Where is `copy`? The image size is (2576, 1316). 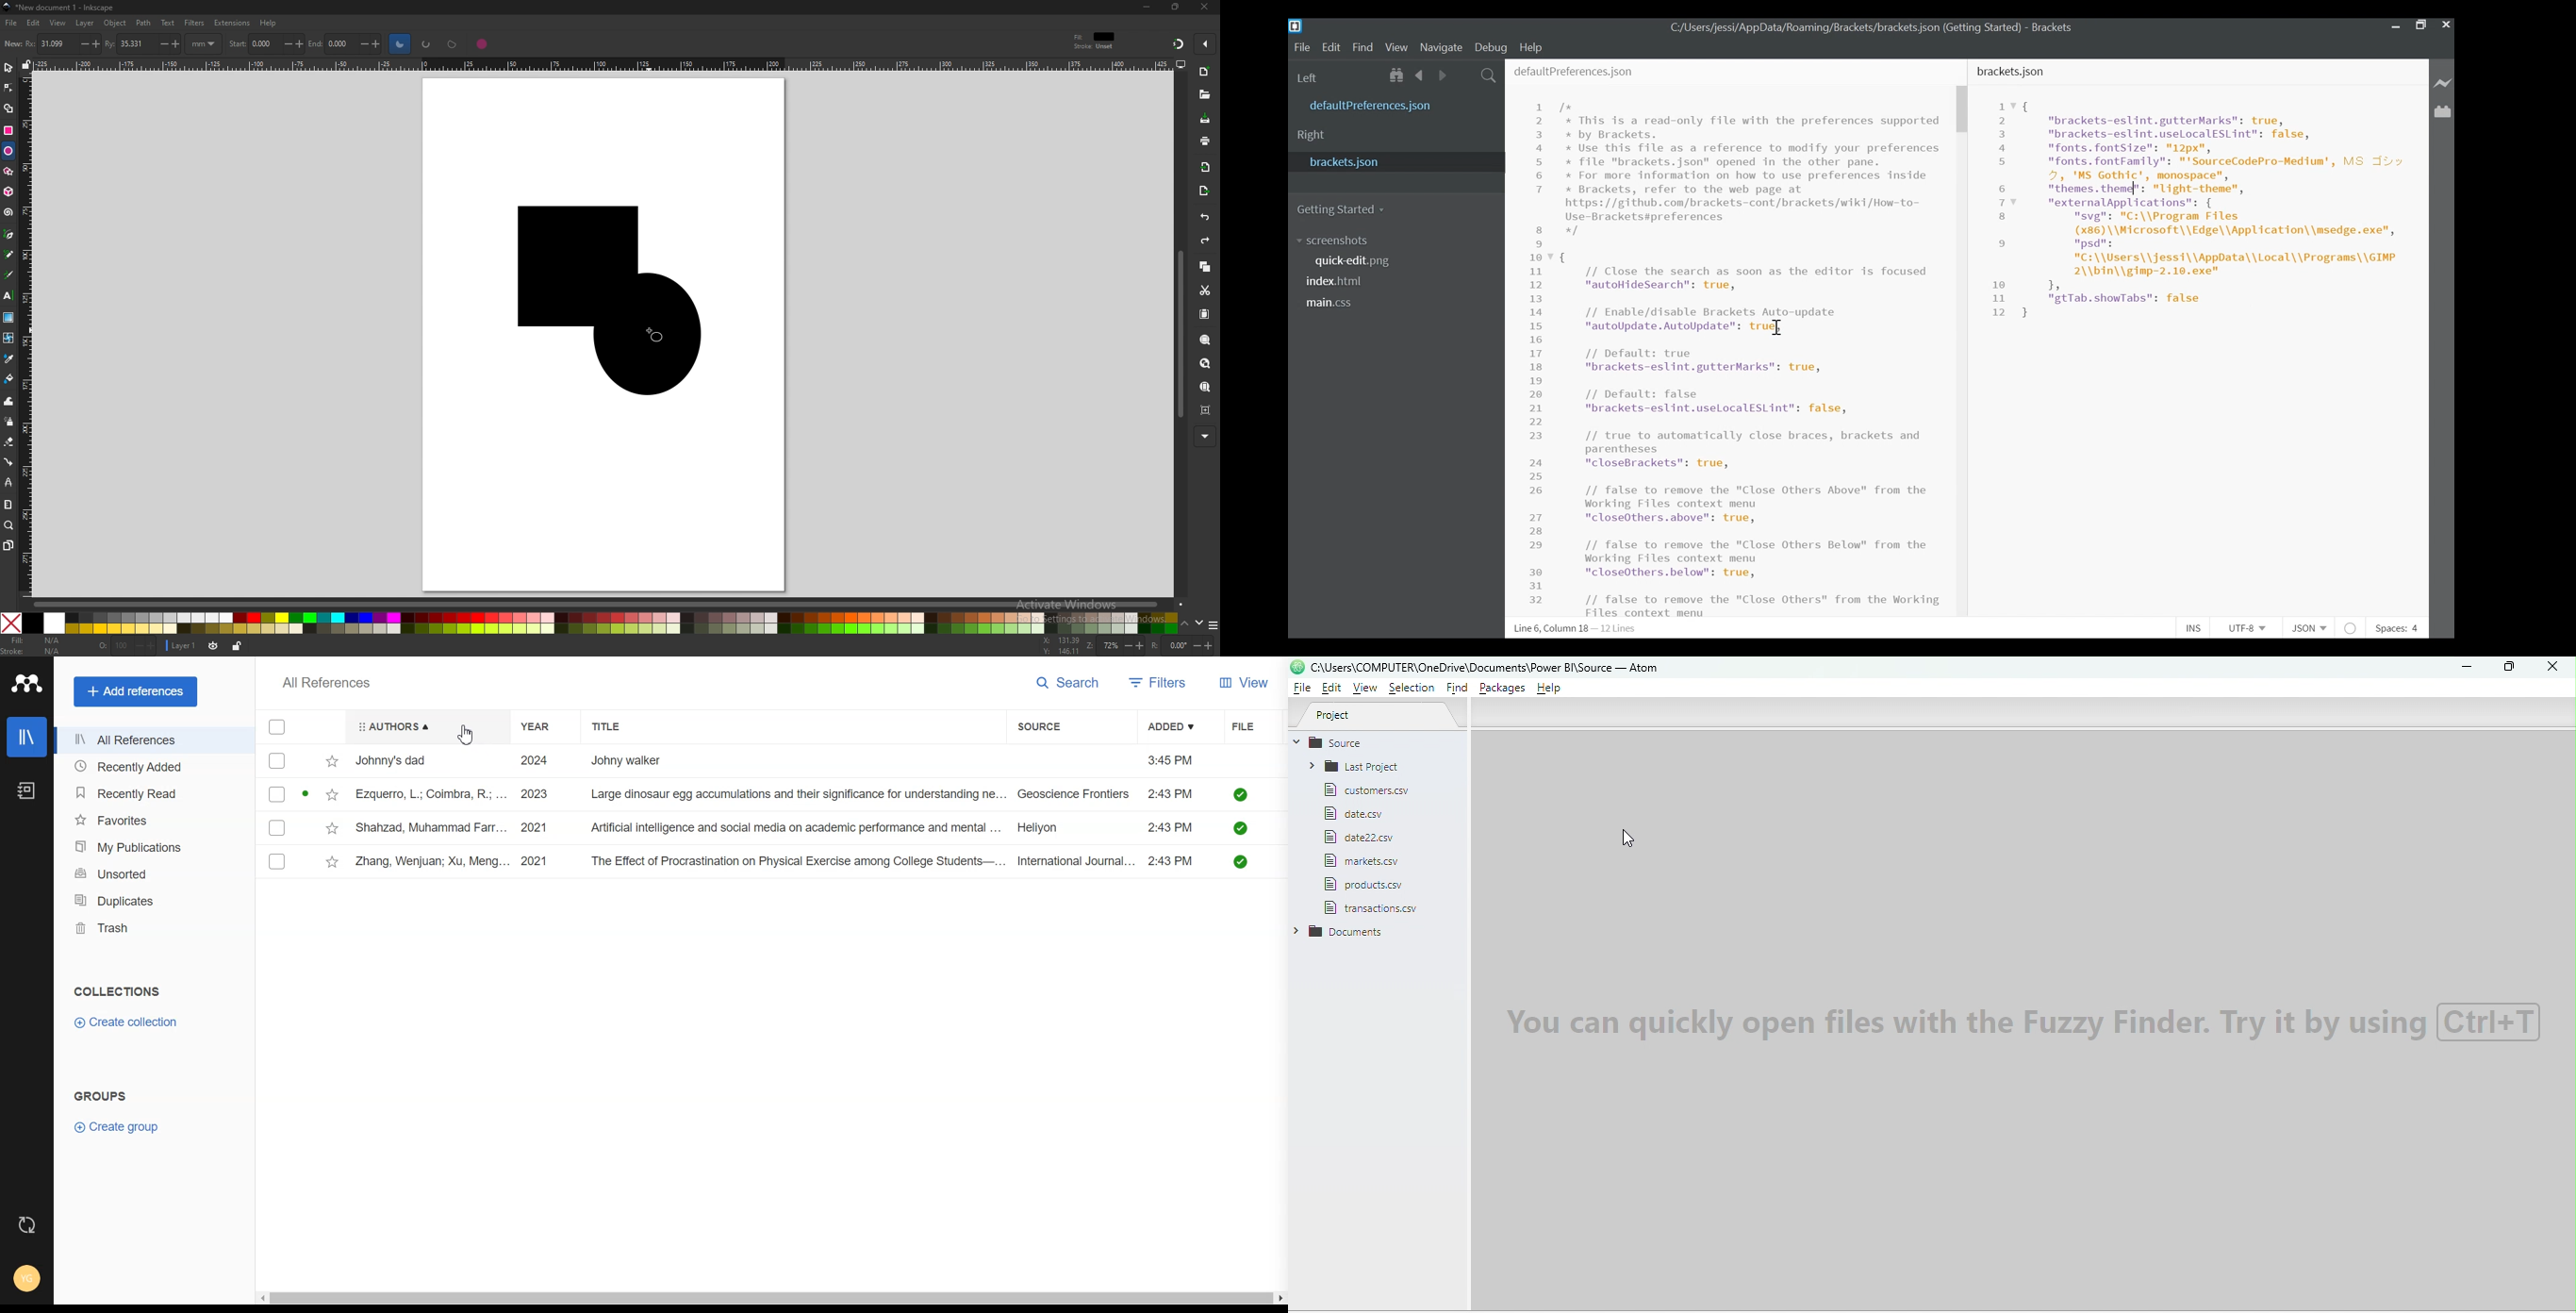 copy is located at coordinates (1205, 266).